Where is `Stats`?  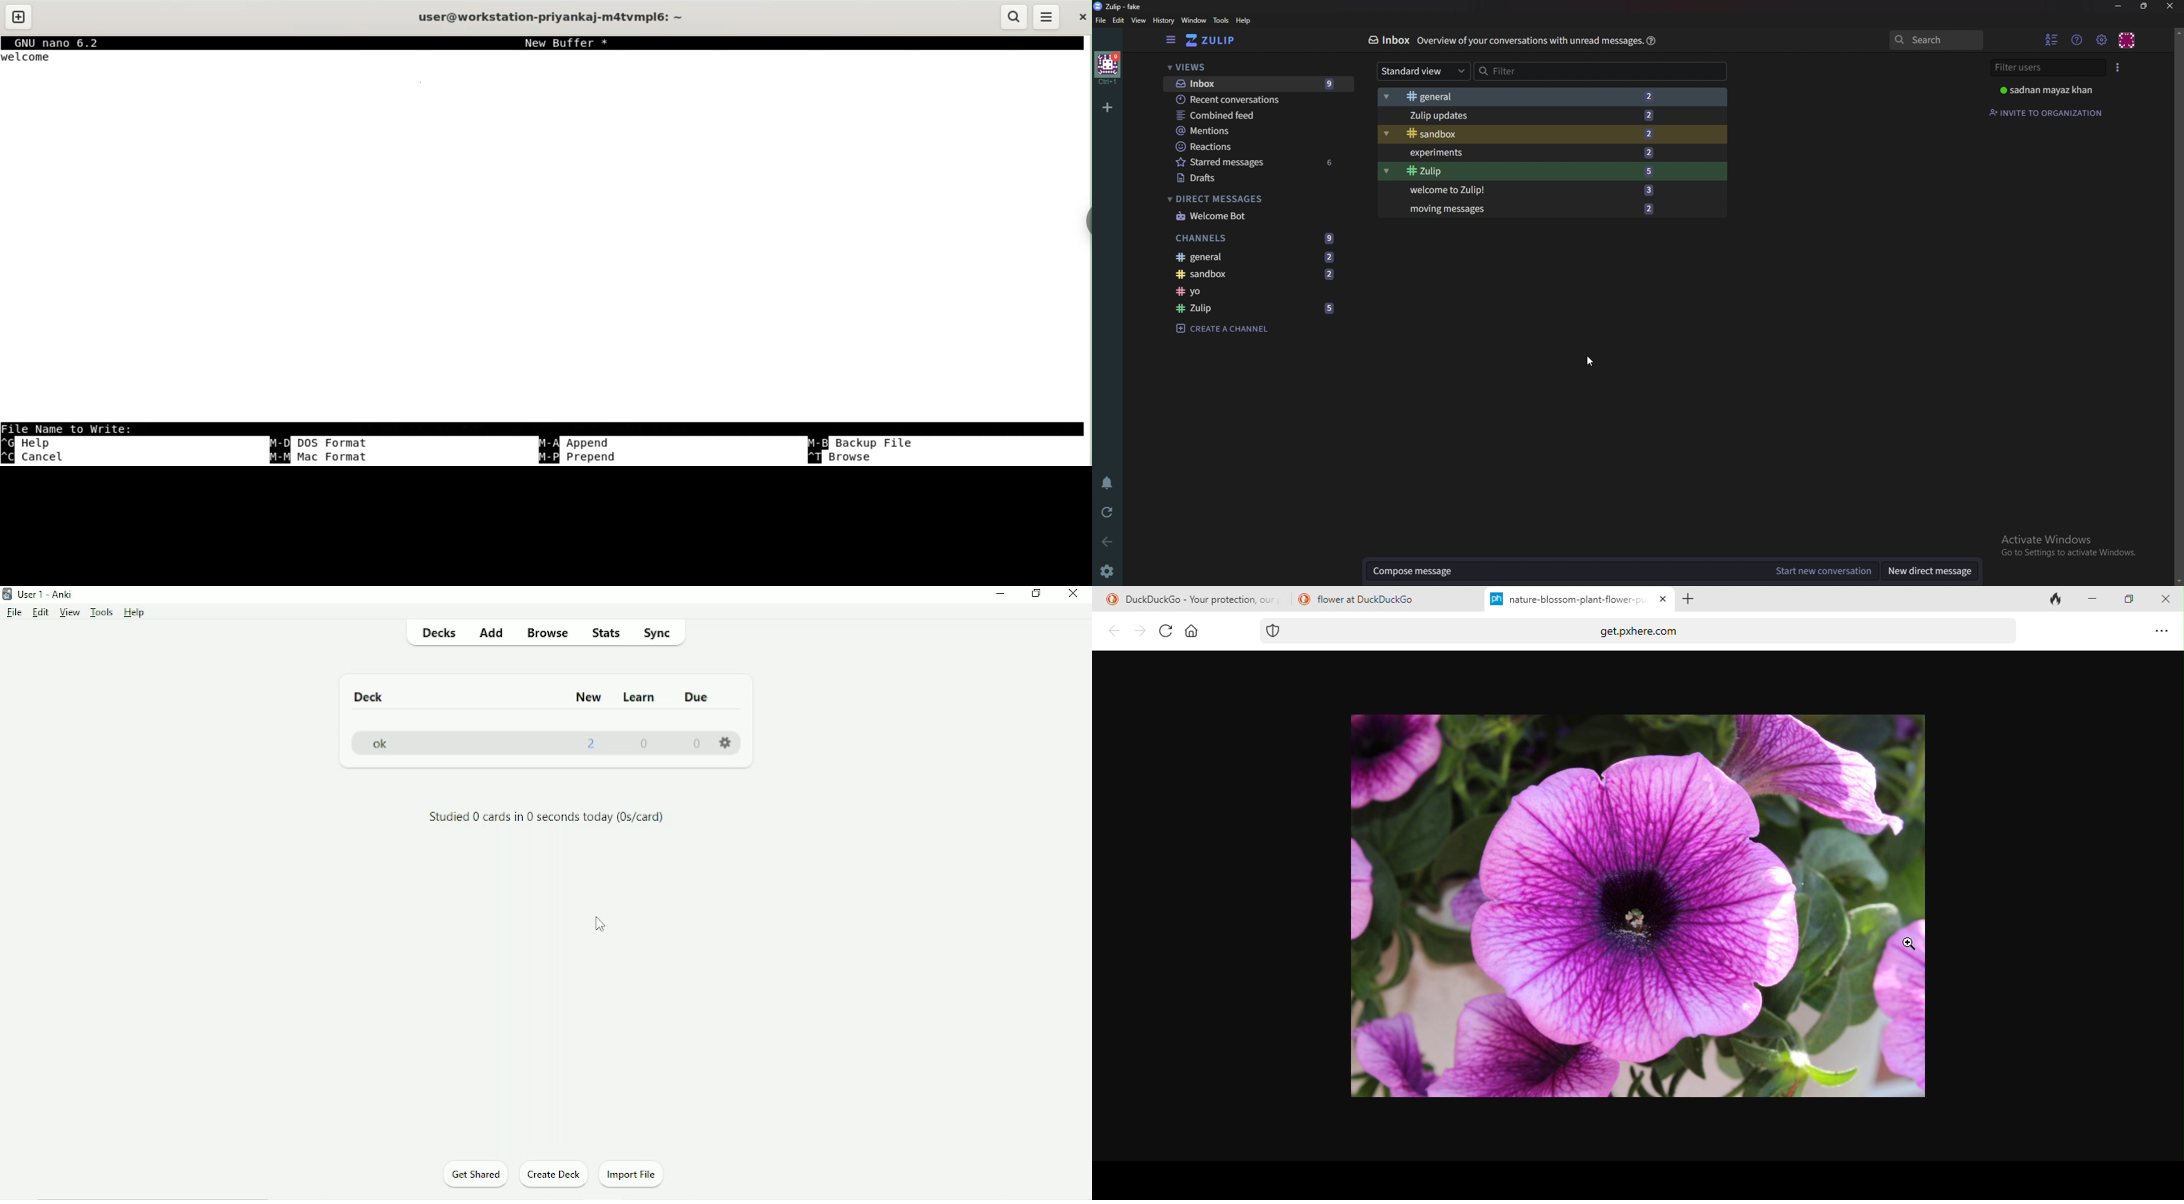
Stats is located at coordinates (608, 632).